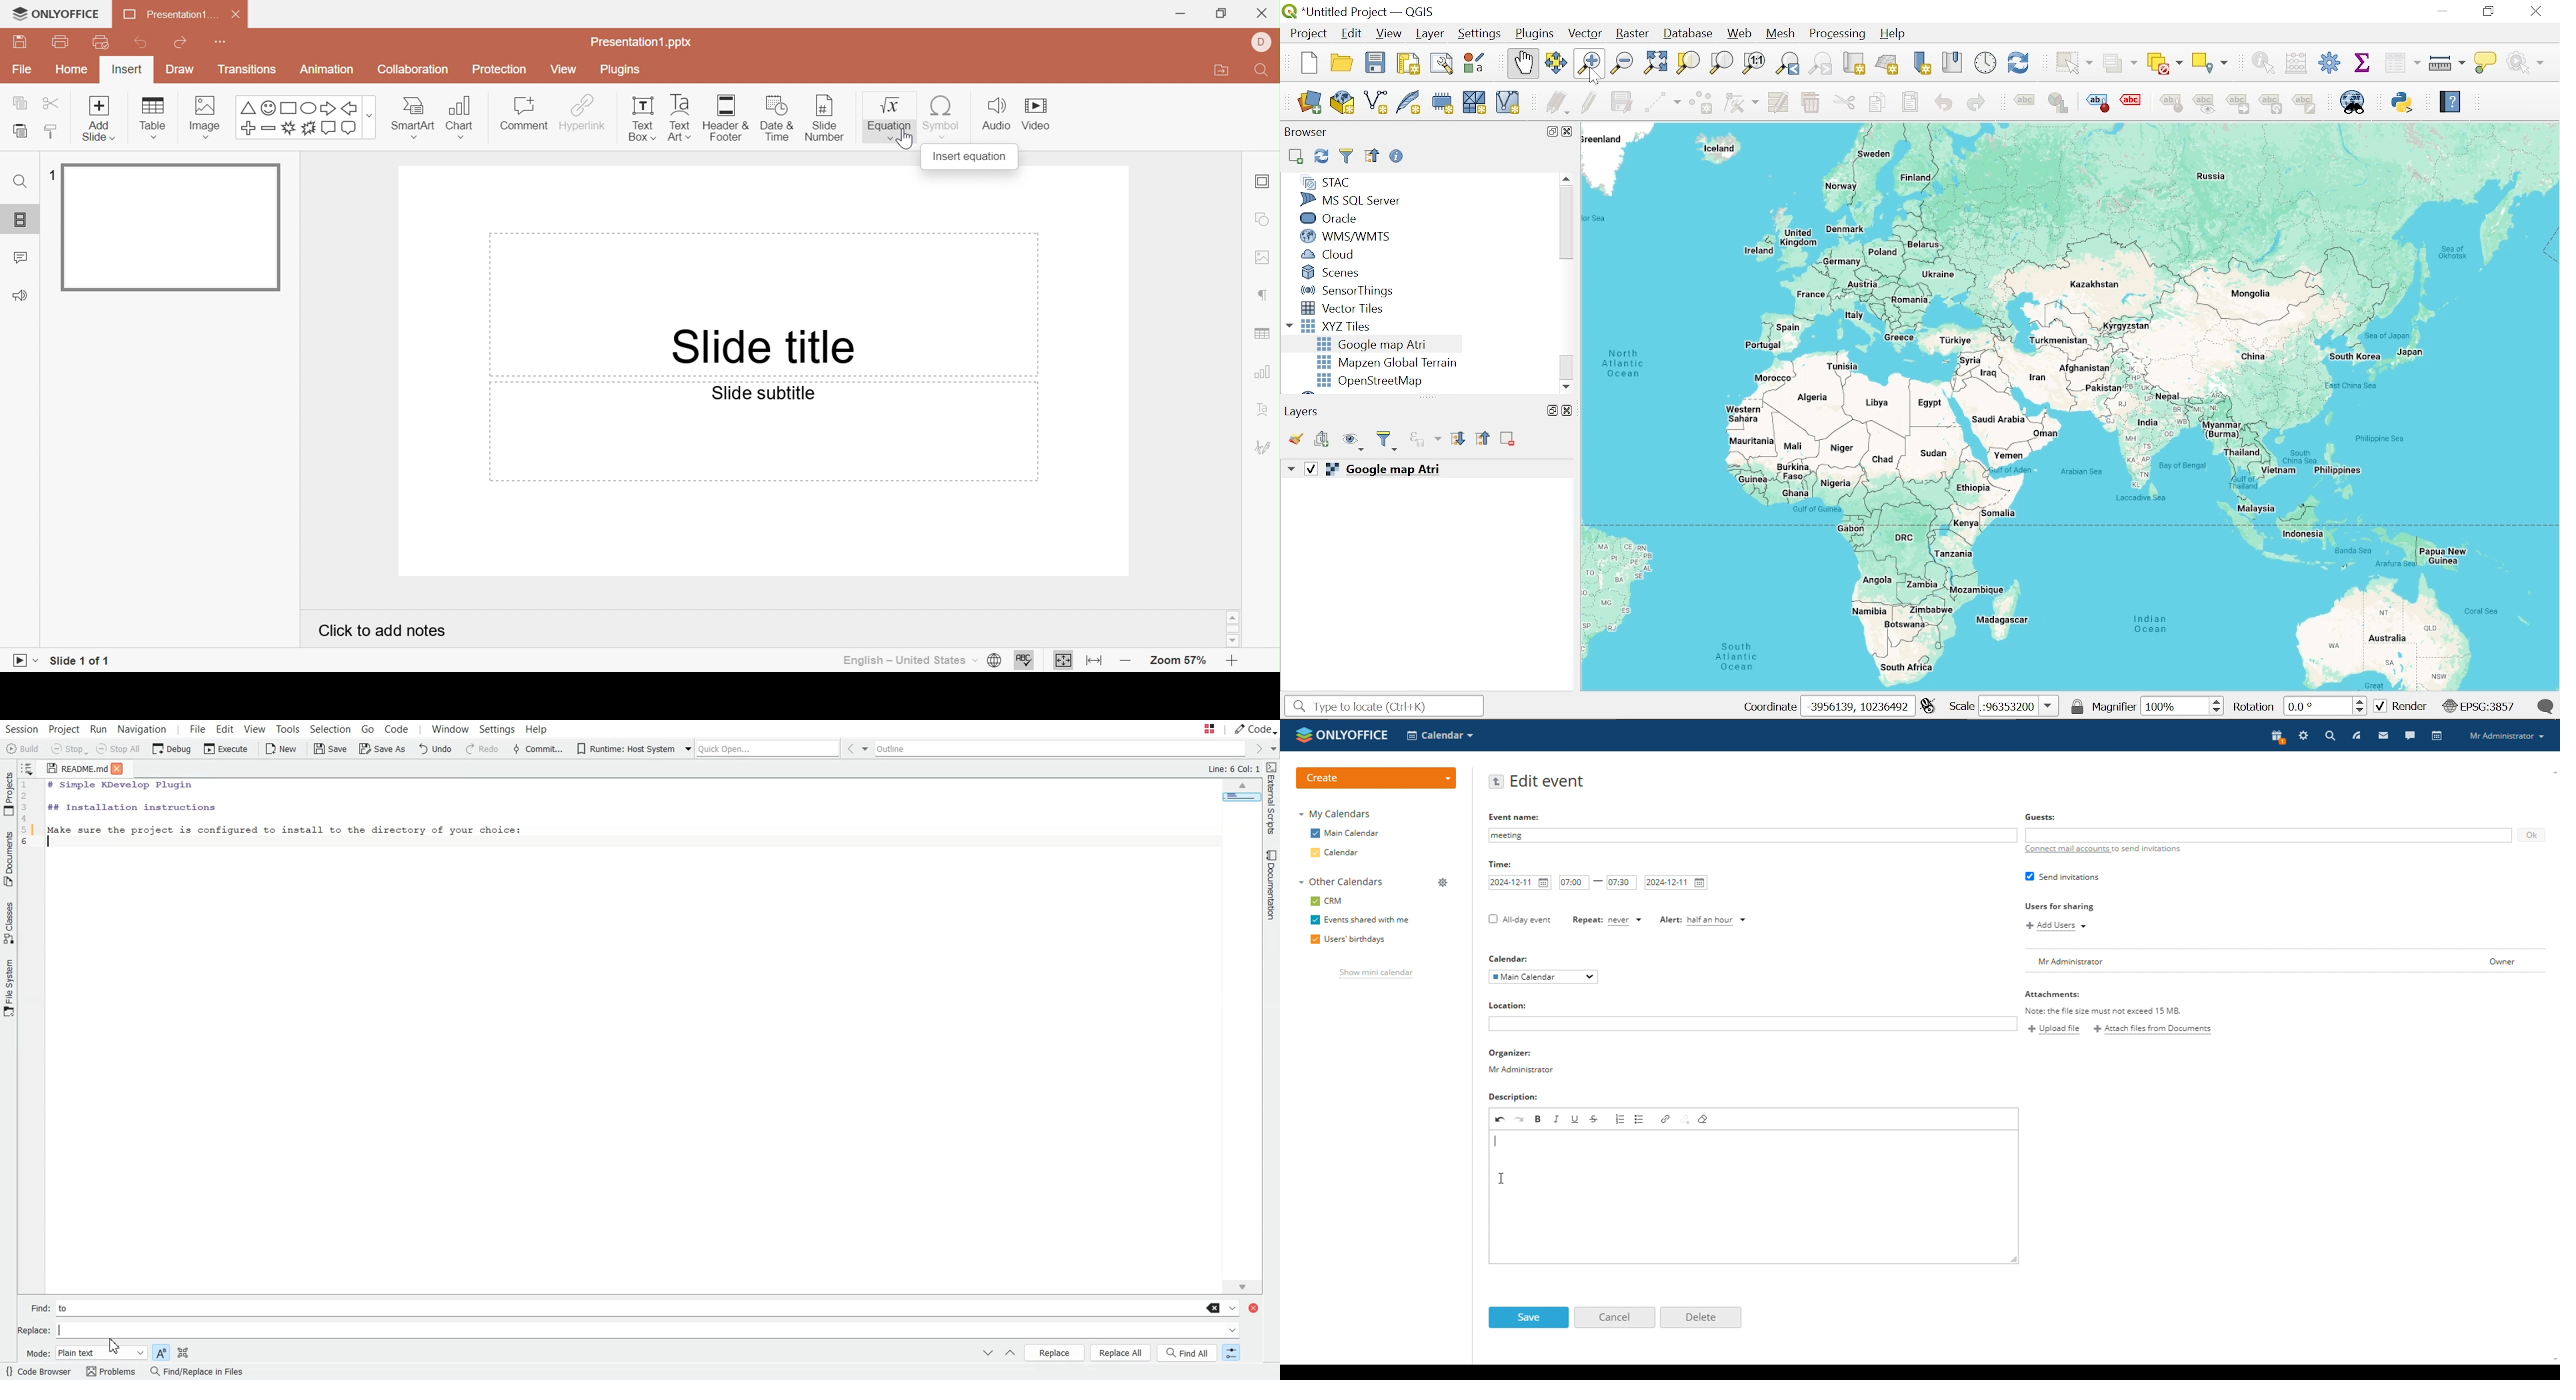 The image size is (2576, 1400). What do you see at coordinates (1620, 1119) in the screenshot?
I see `insert/remove numbered list` at bounding box center [1620, 1119].